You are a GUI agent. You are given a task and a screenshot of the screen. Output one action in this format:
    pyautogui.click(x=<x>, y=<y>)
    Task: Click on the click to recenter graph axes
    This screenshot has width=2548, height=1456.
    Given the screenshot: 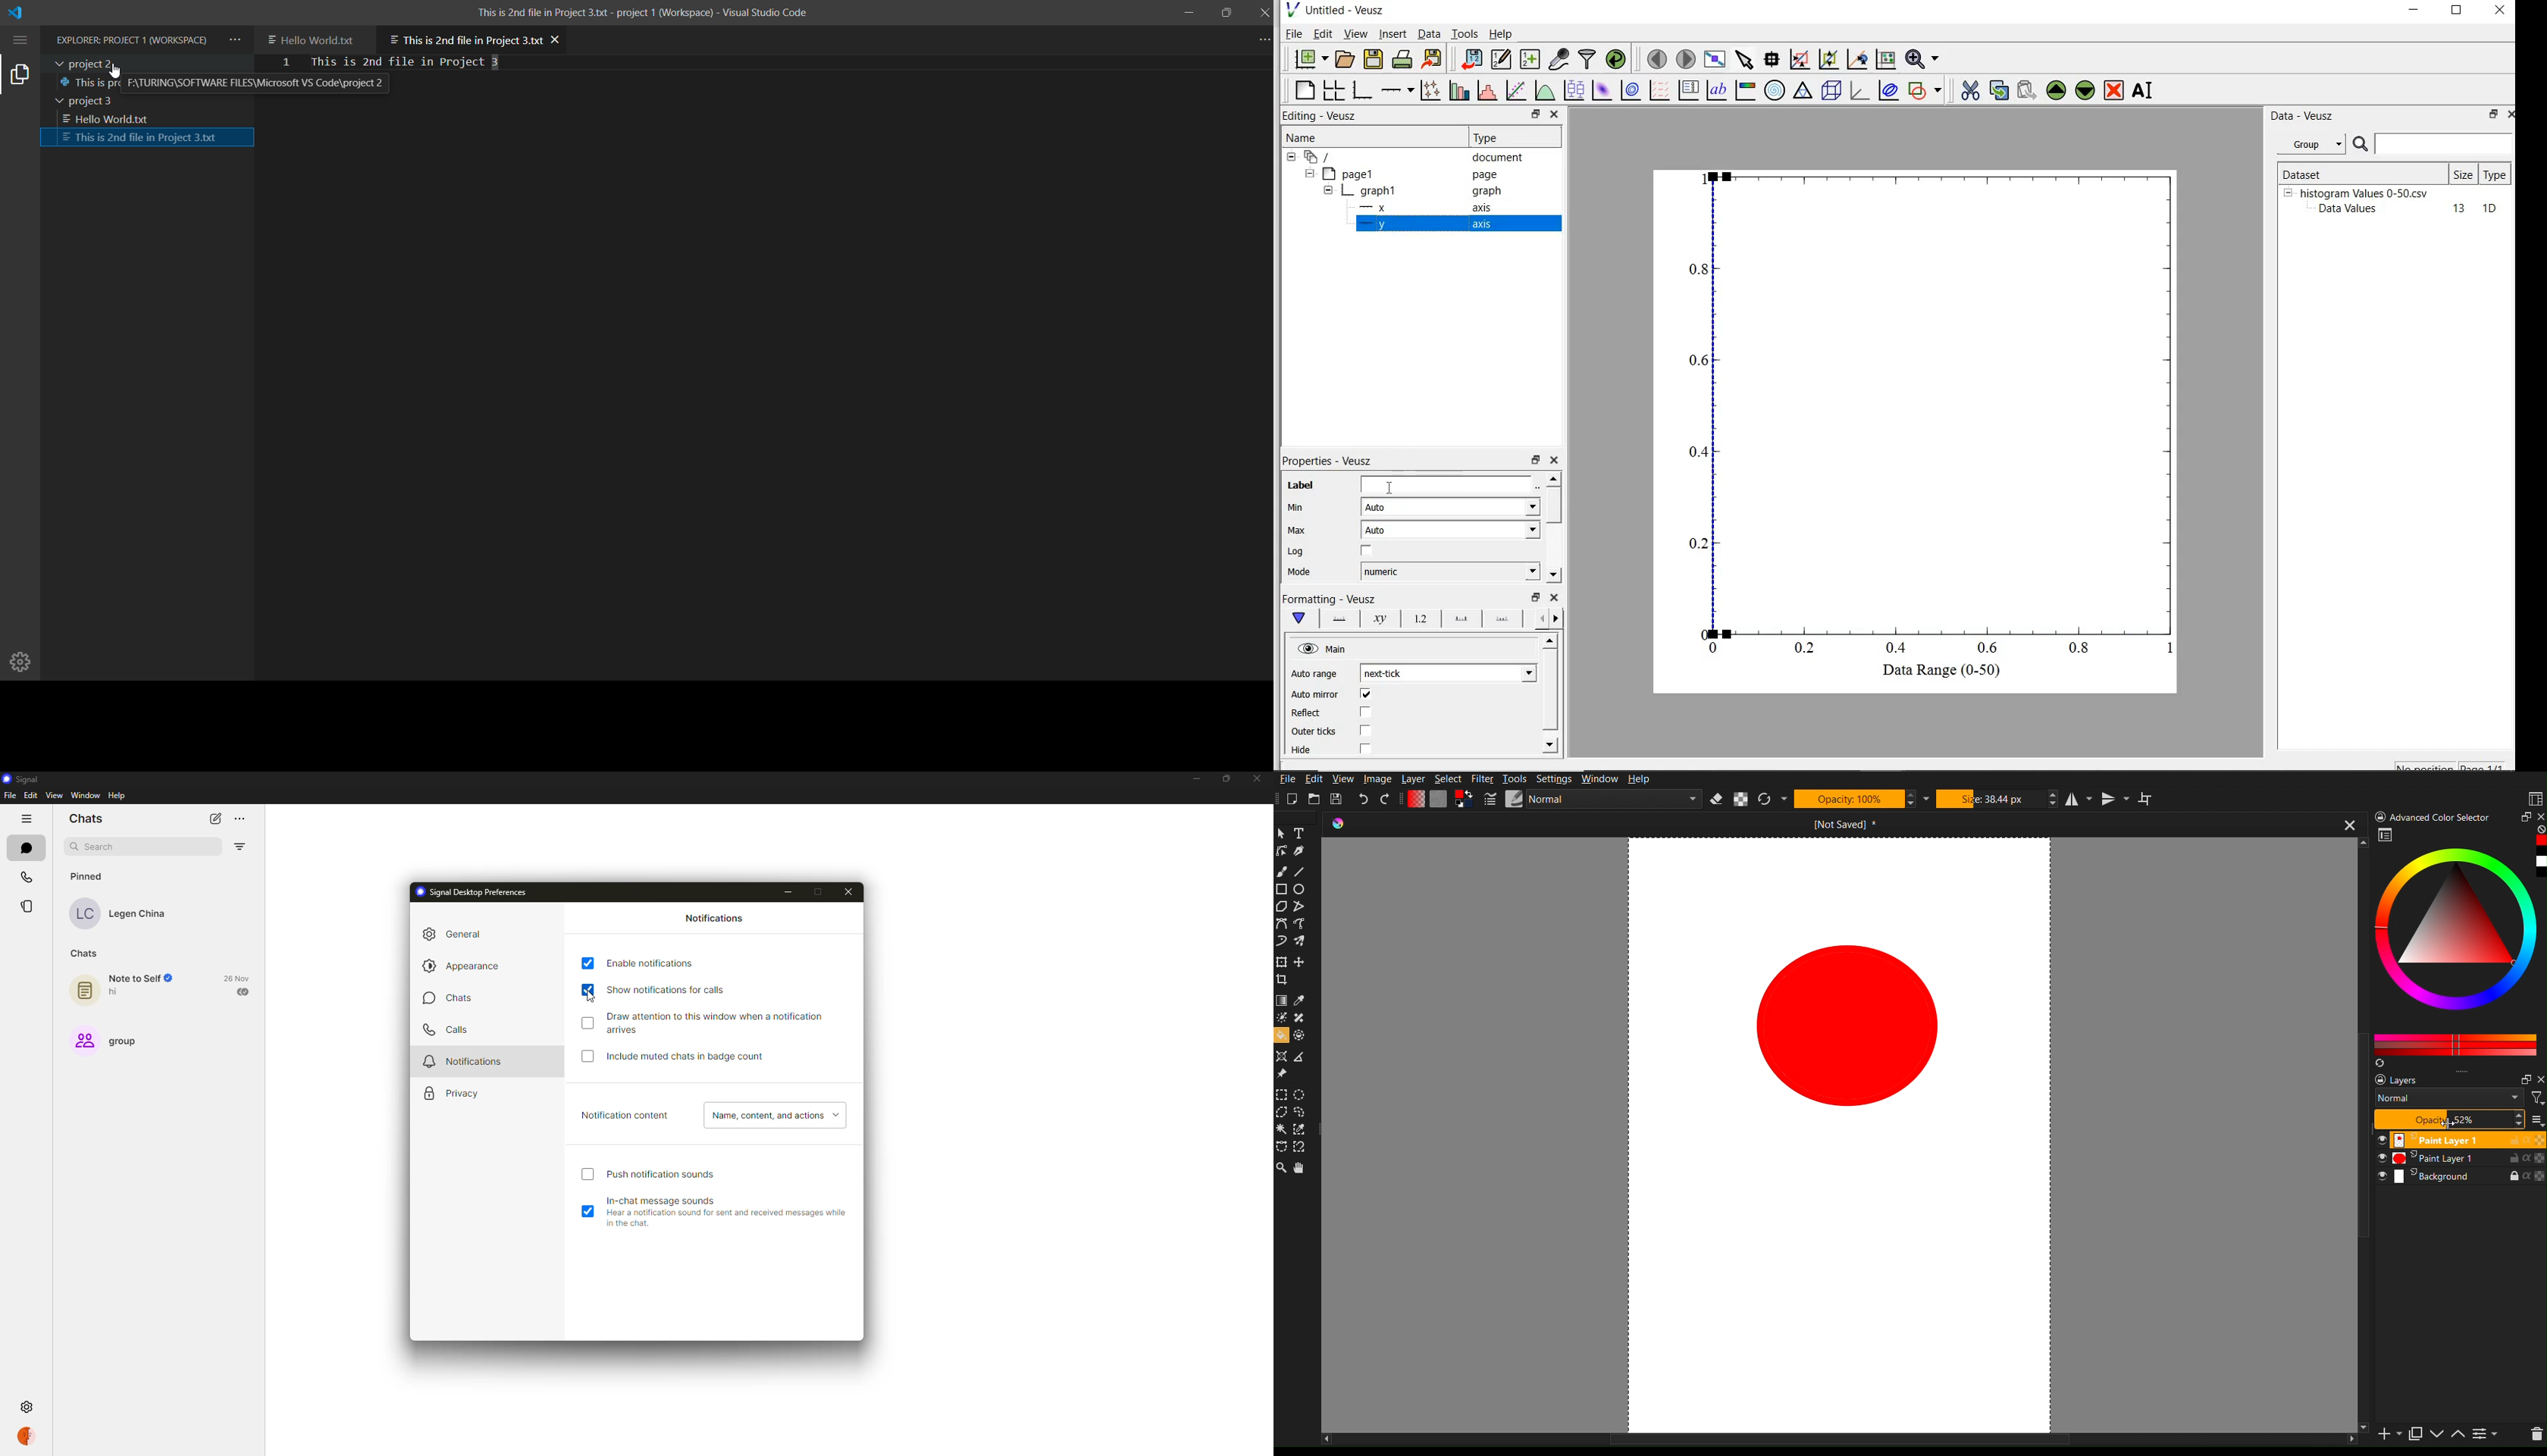 What is the action you would take?
    pyautogui.click(x=1885, y=60)
    